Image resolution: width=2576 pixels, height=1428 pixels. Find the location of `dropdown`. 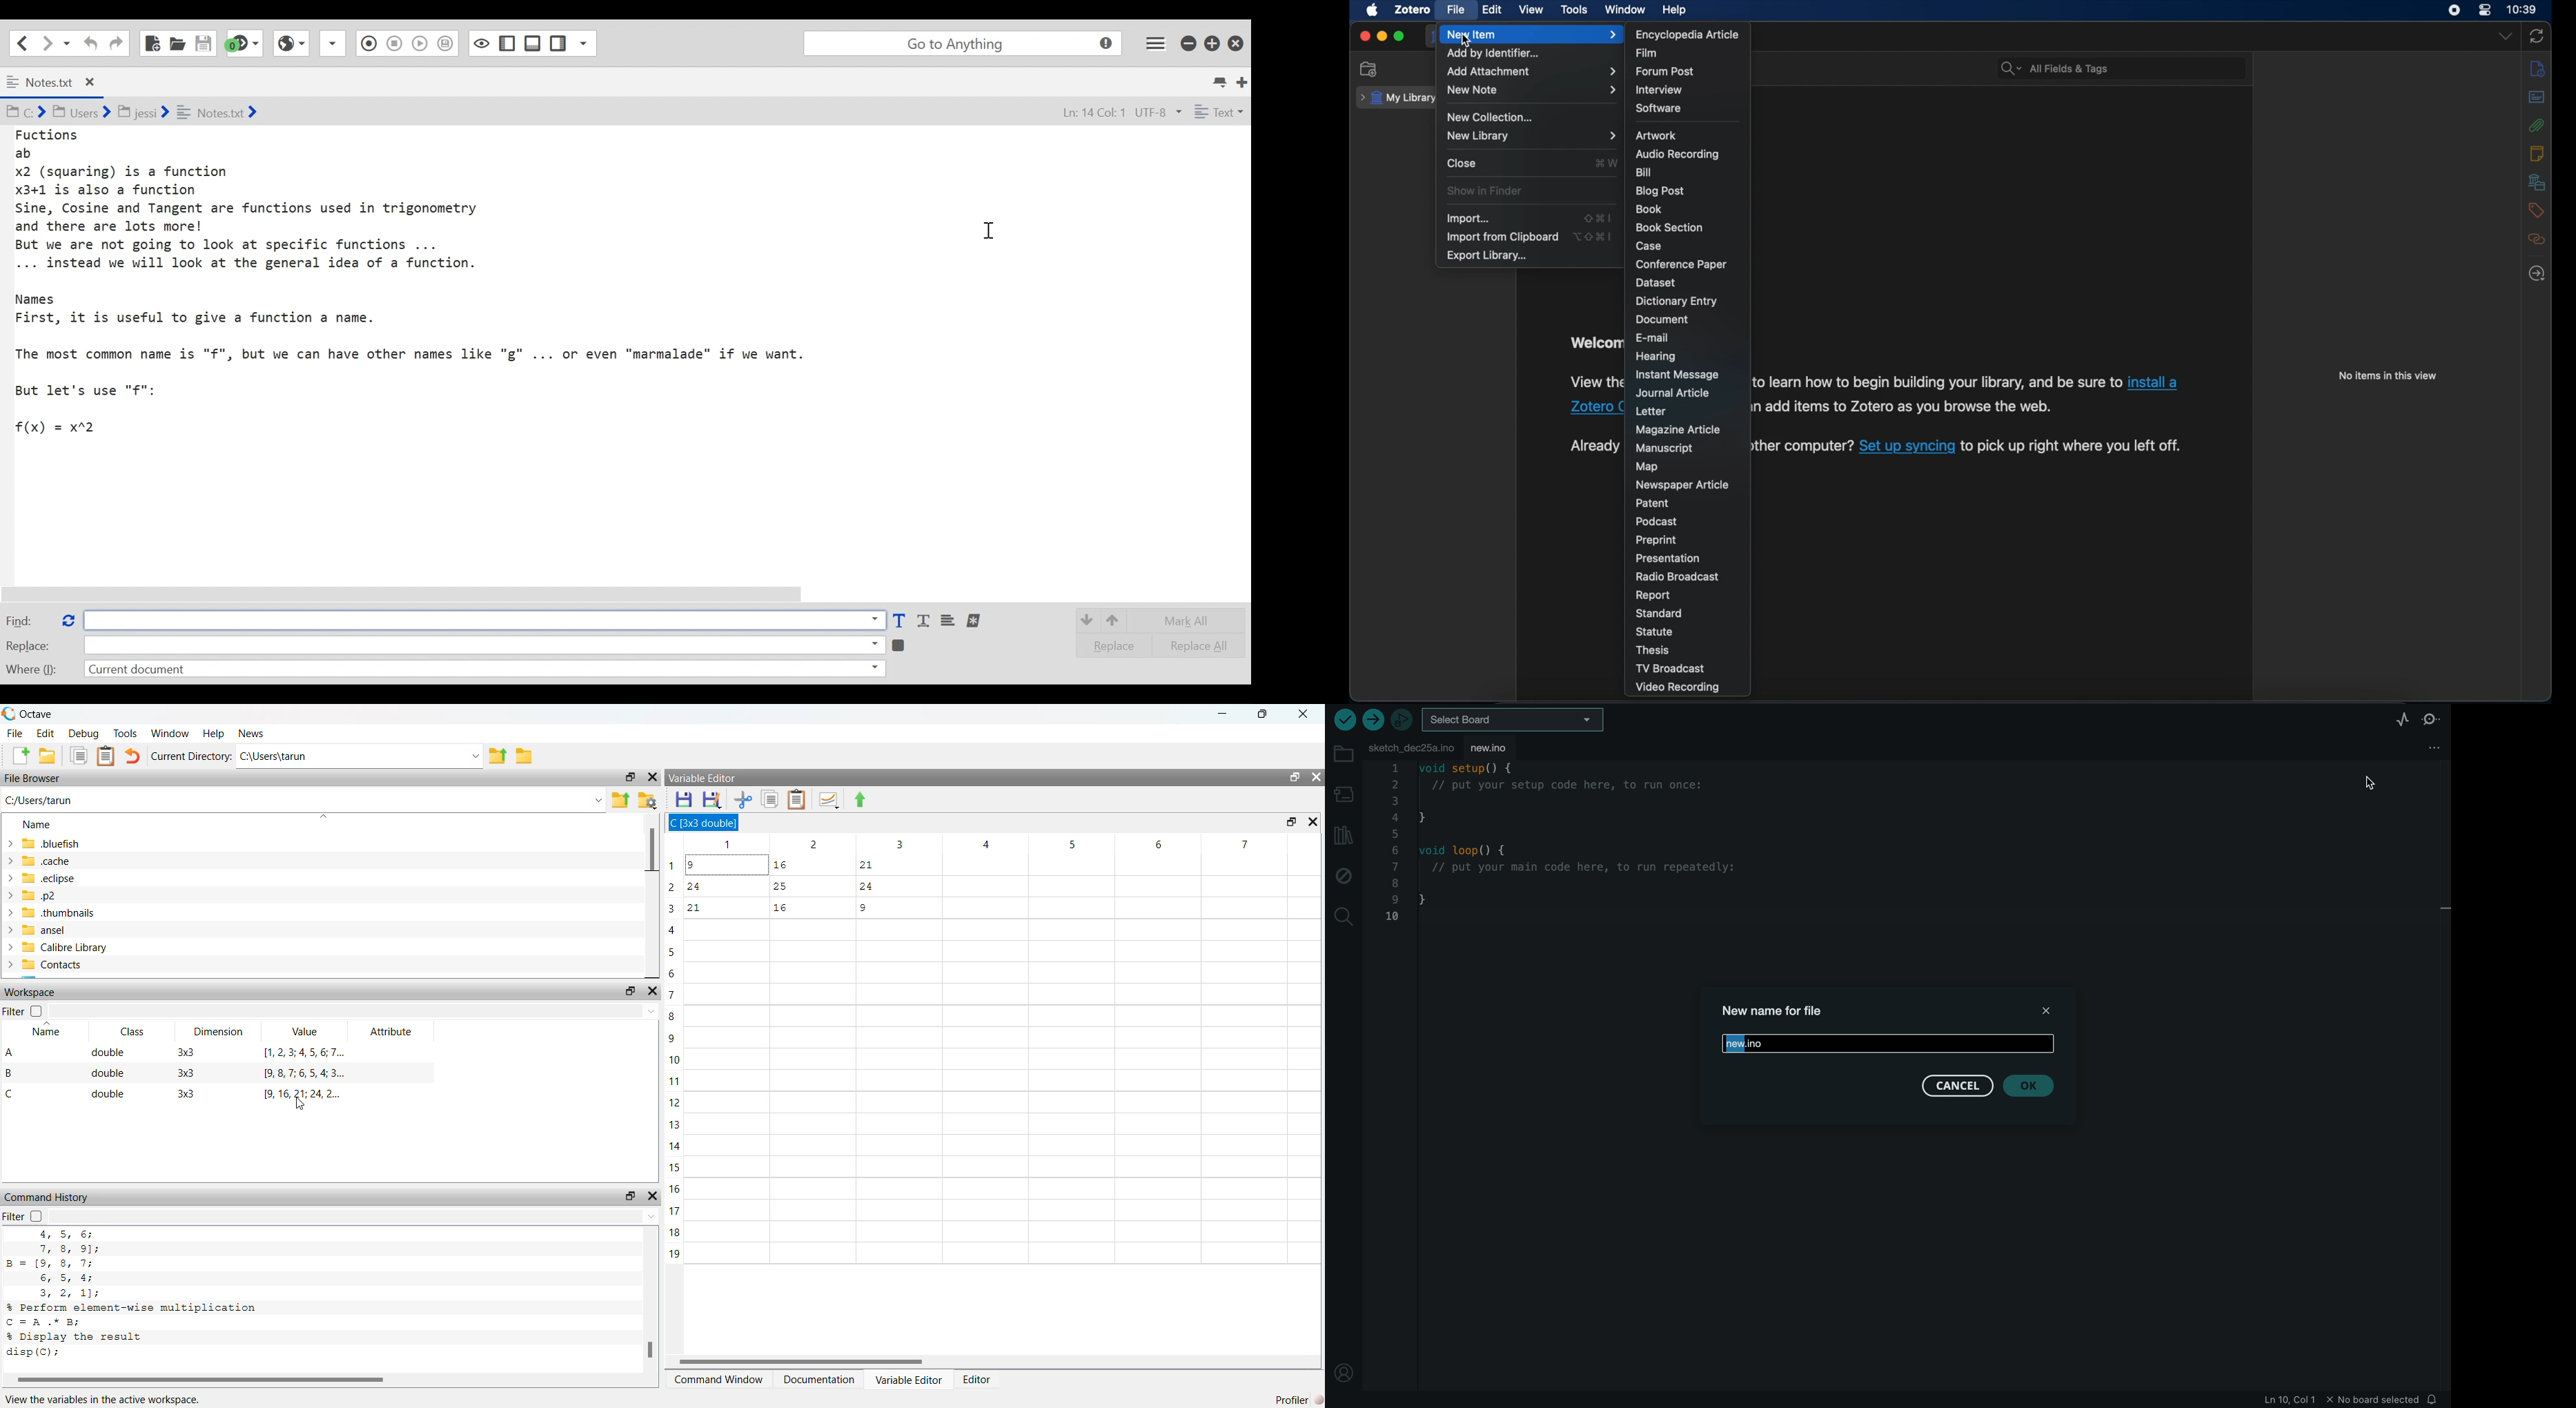

dropdown is located at coordinates (2506, 36).